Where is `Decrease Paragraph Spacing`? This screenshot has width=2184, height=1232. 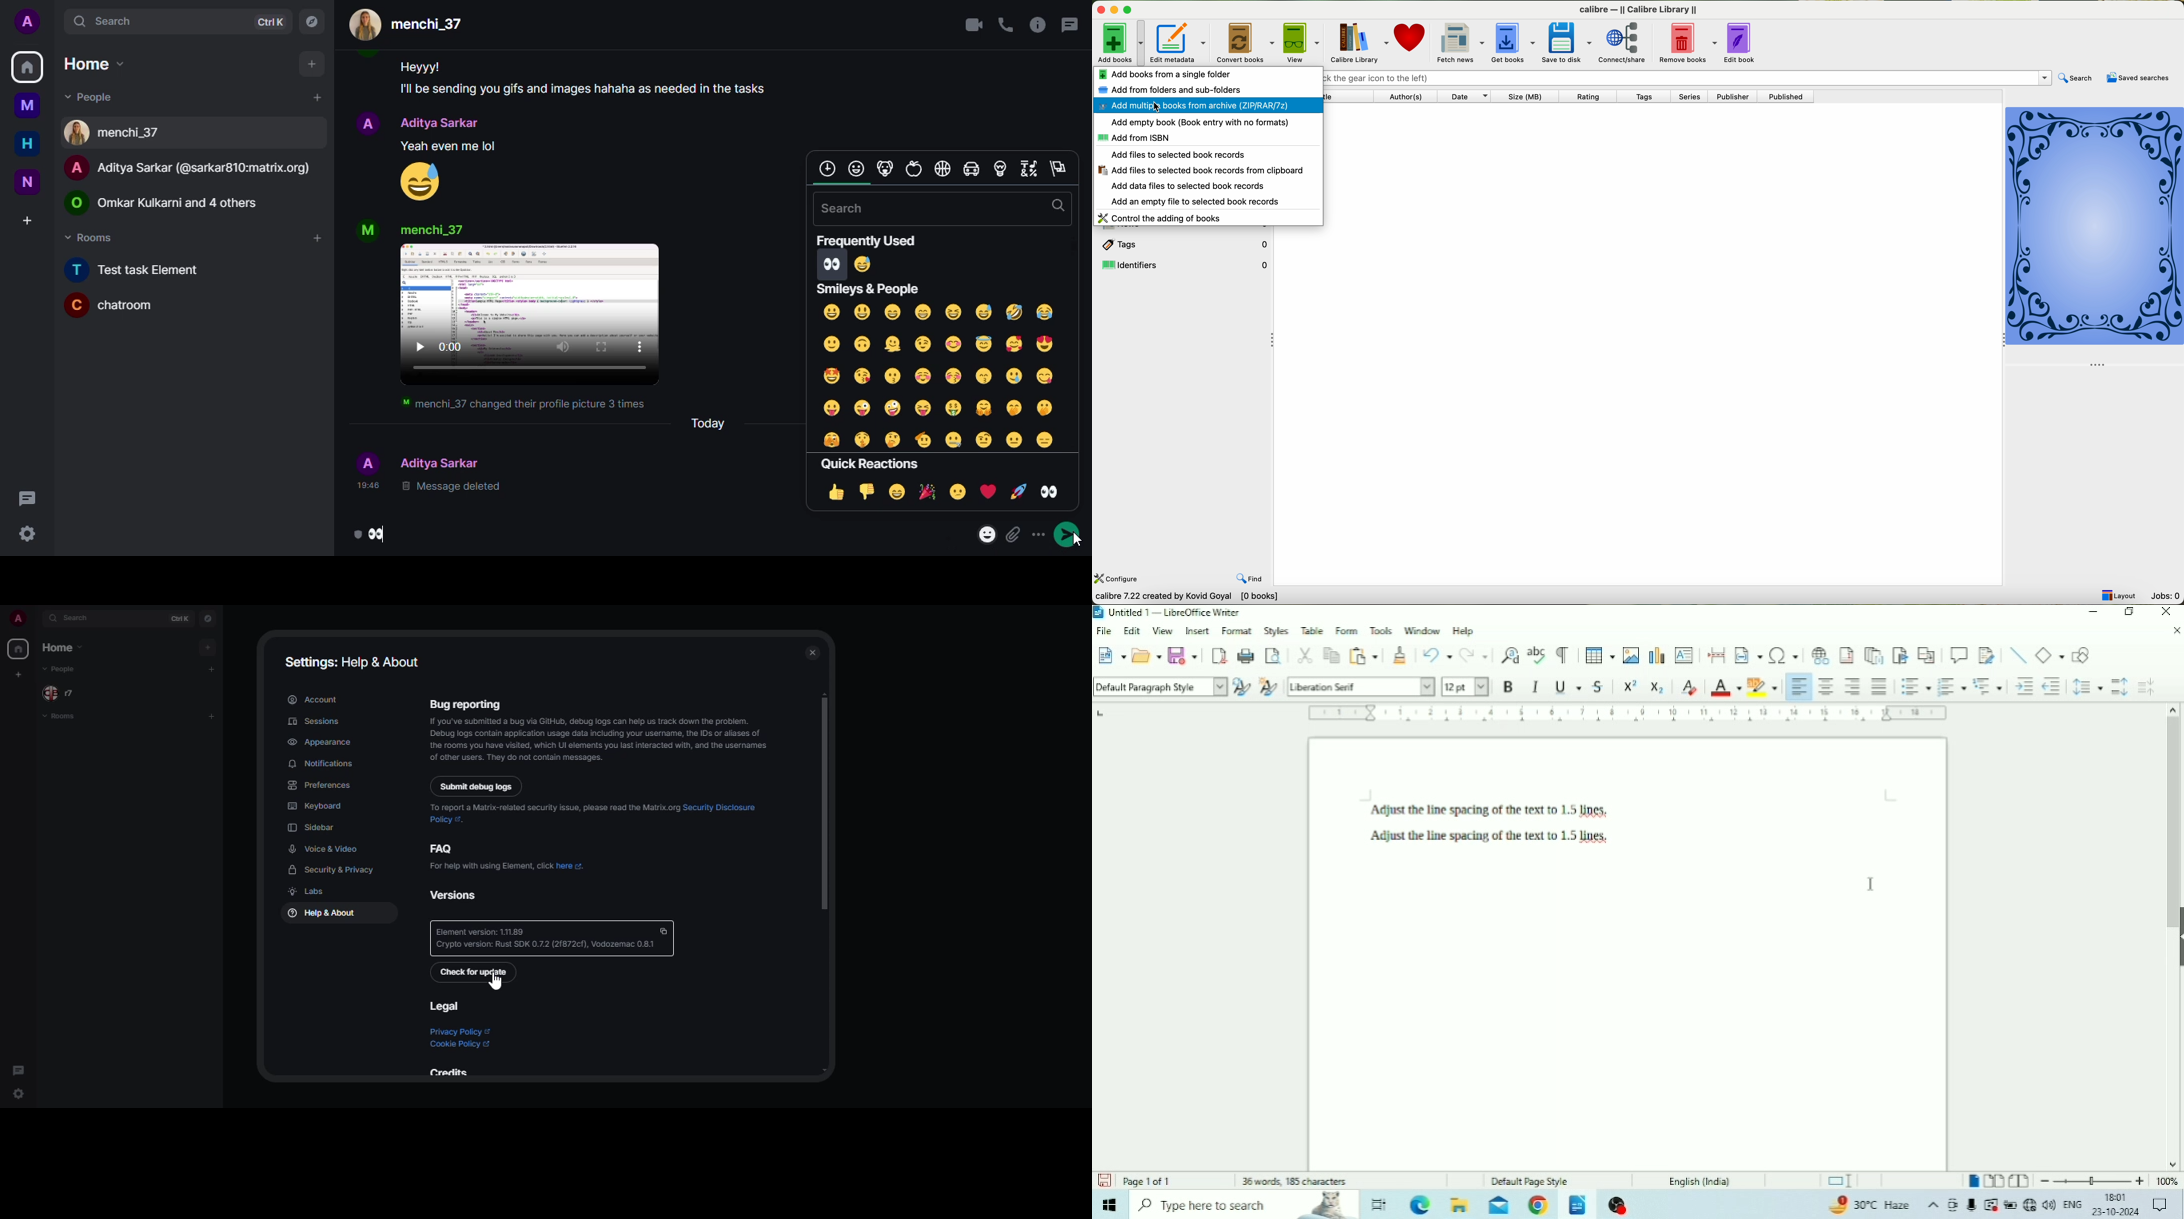 Decrease Paragraph Spacing is located at coordinates (2146, 688).